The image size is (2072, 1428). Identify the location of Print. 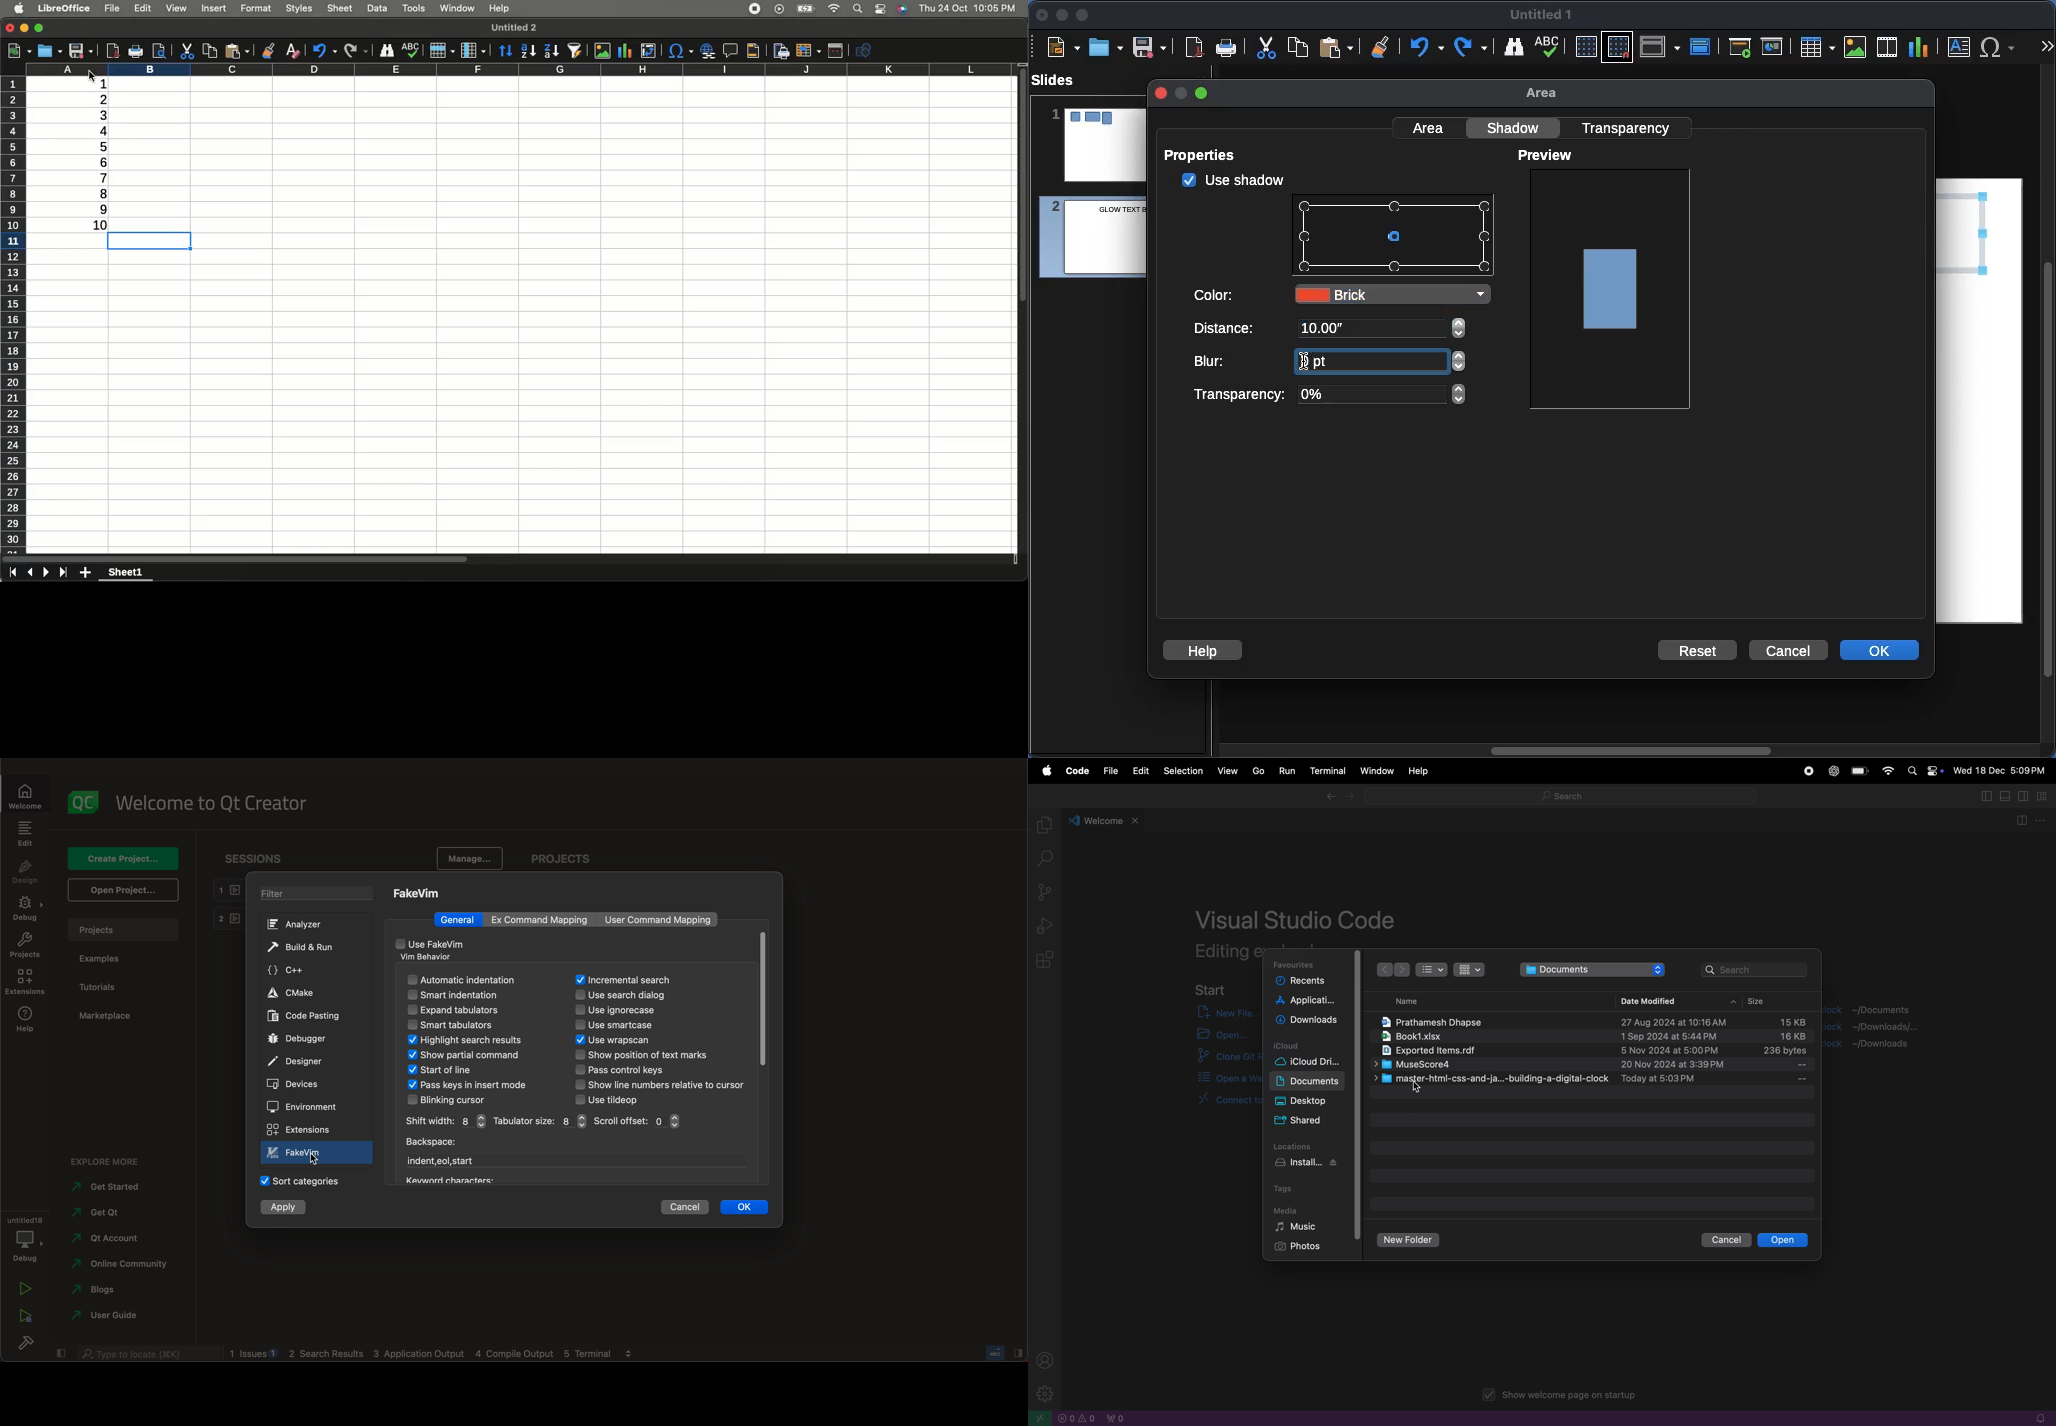
(1227, 49).